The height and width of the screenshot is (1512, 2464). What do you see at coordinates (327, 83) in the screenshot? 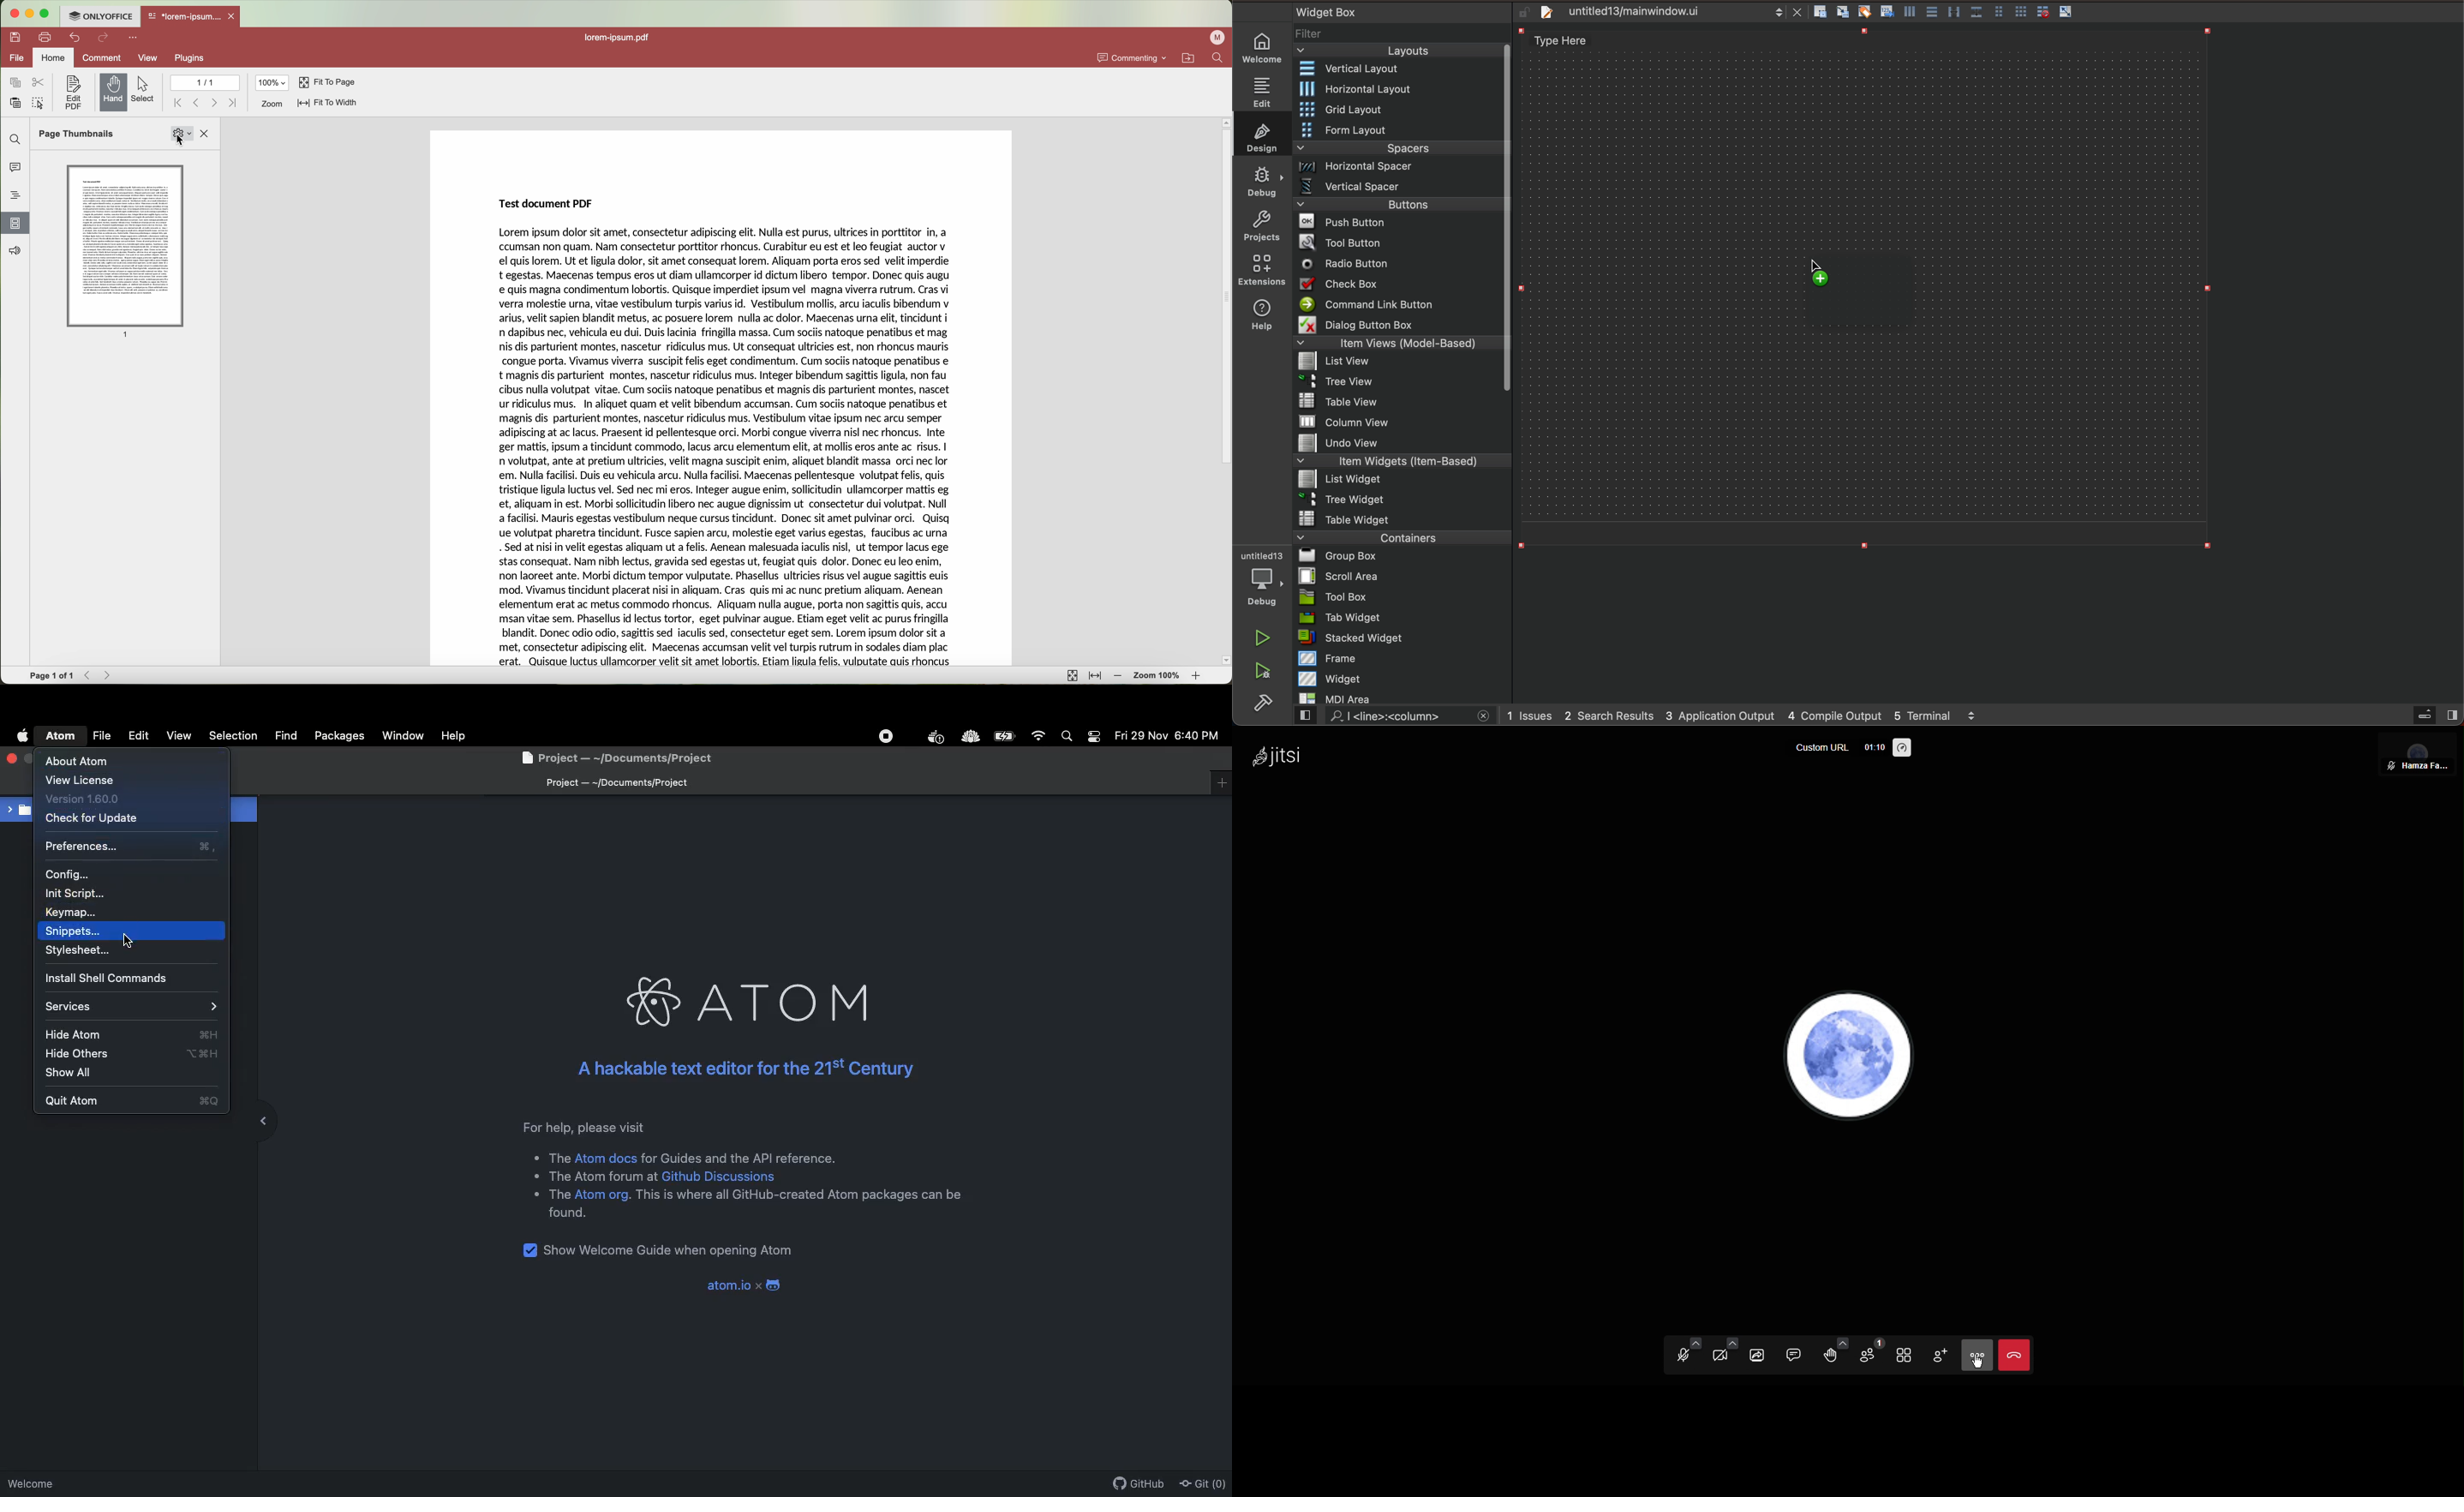
I see `fit to page` at bounding box center [327, 83].